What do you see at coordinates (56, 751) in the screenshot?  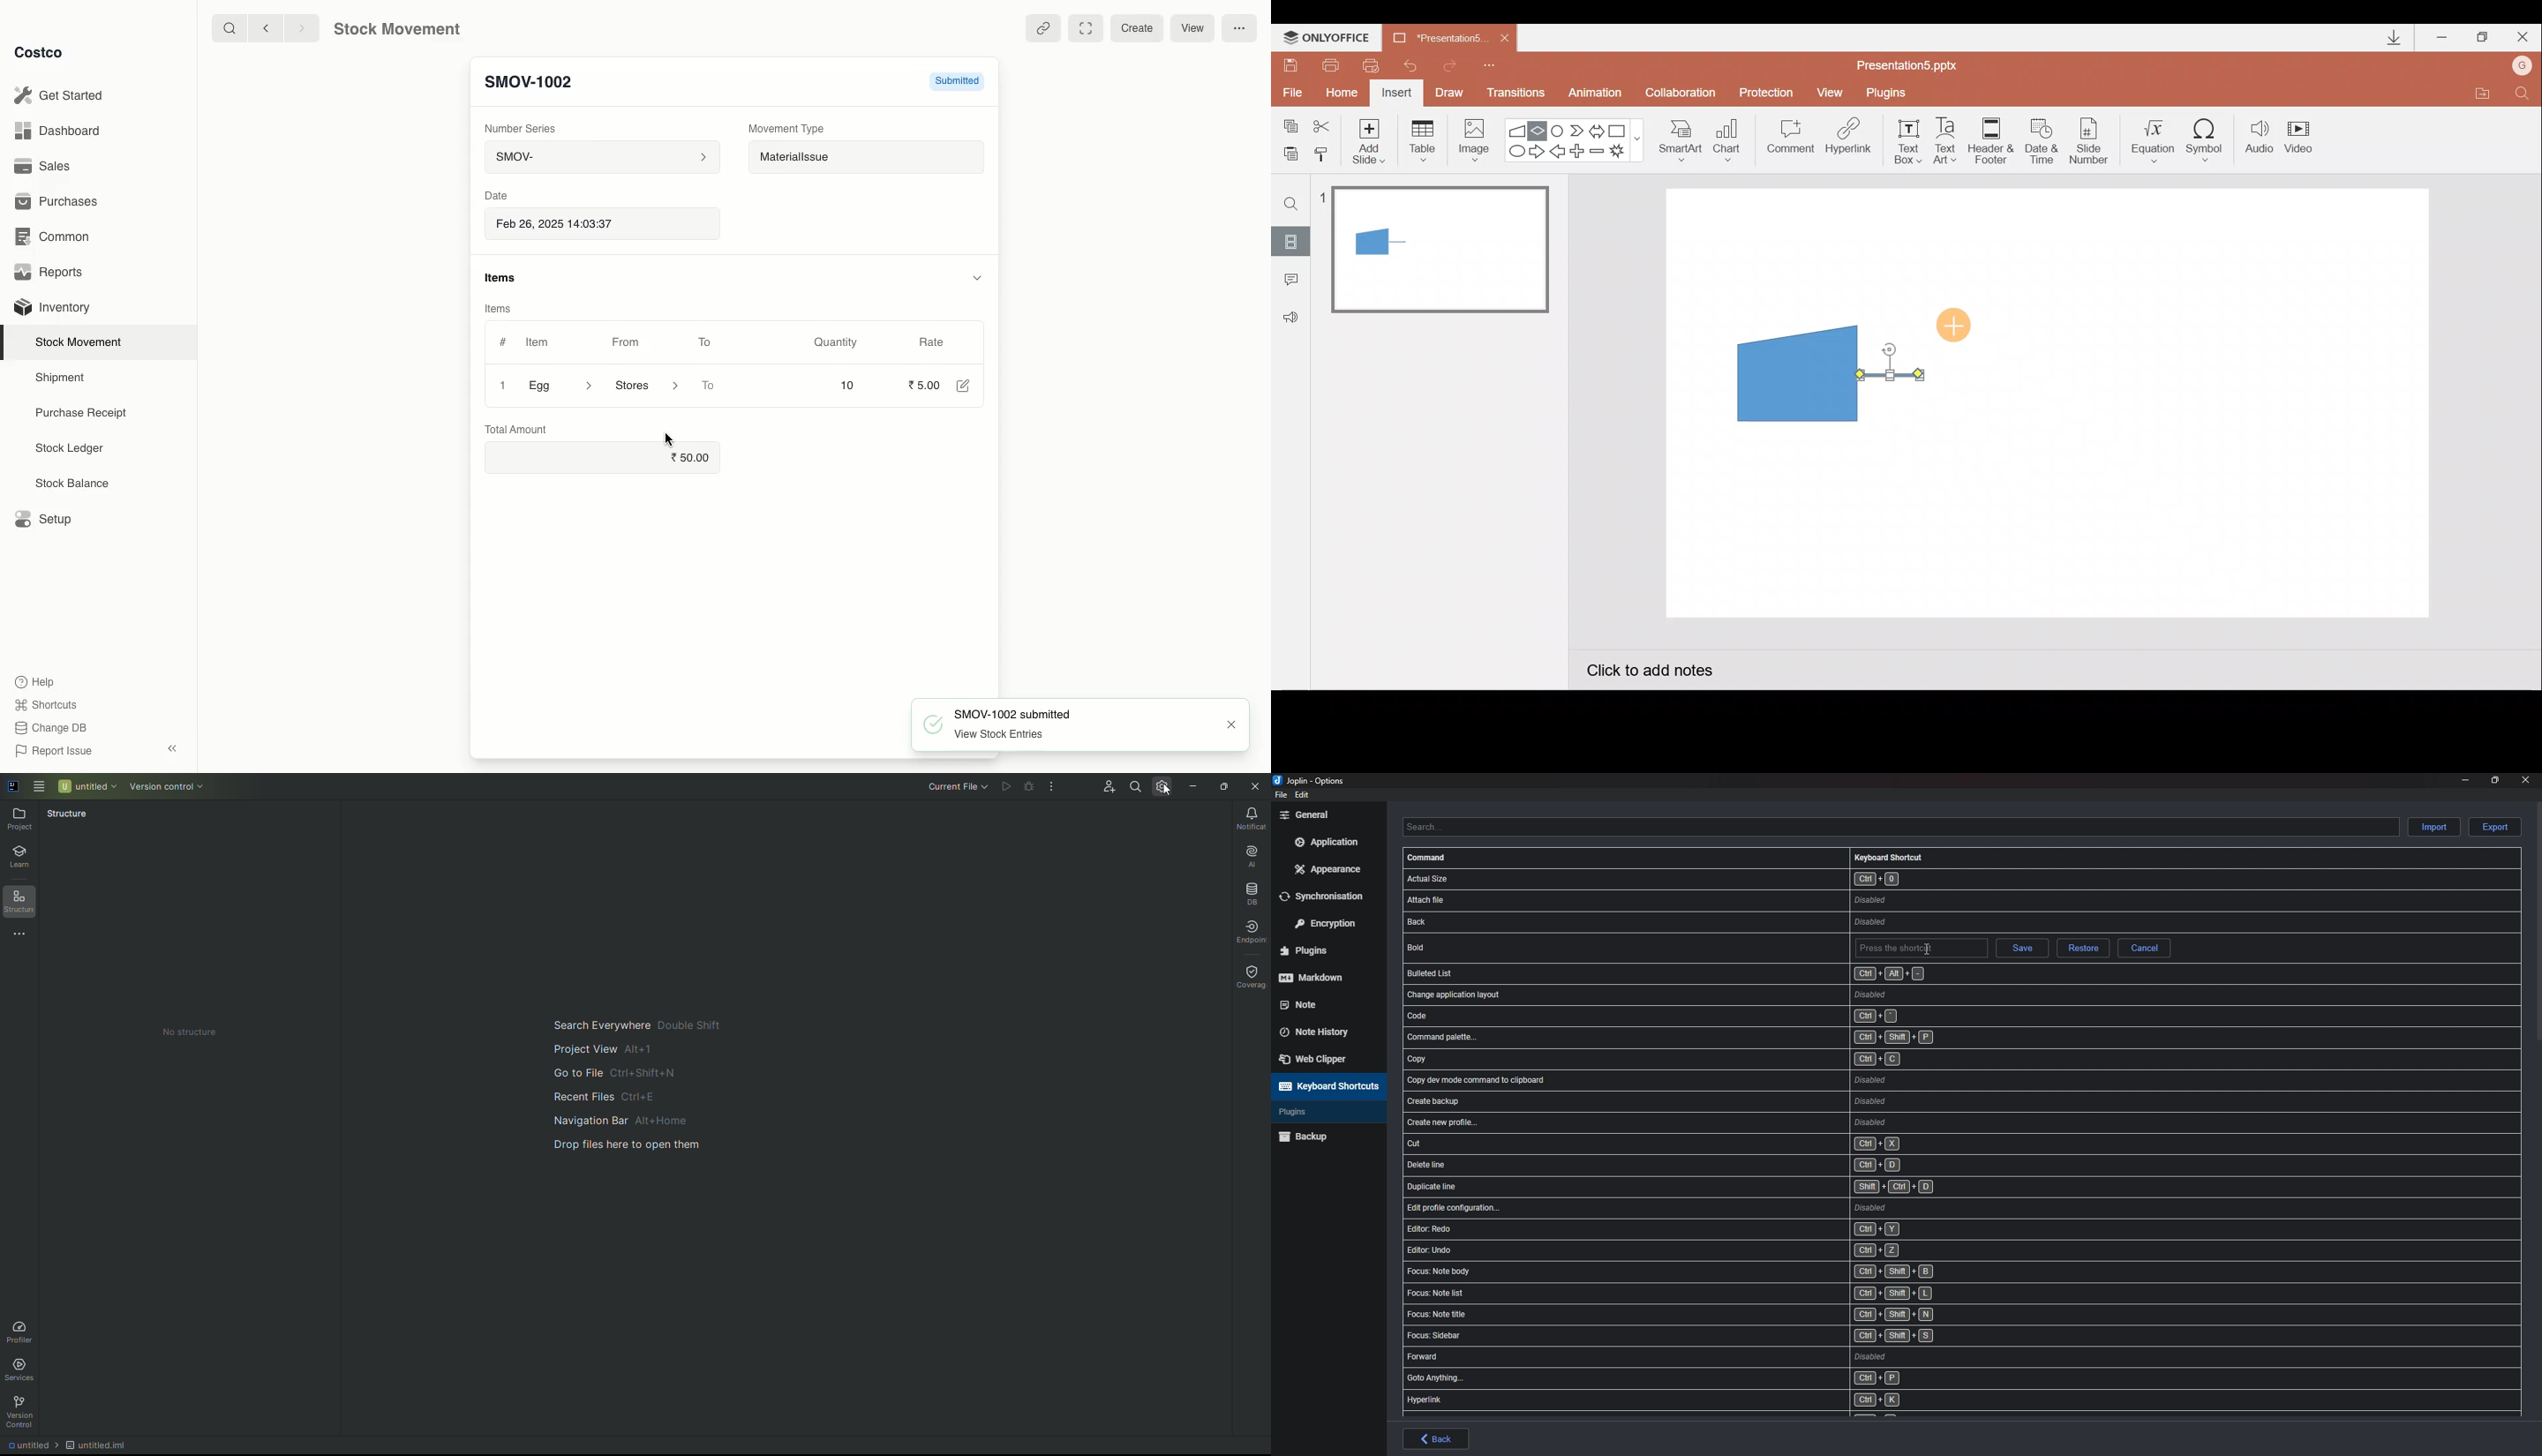 I see `Report Issue` at bounding box center [56, 751].